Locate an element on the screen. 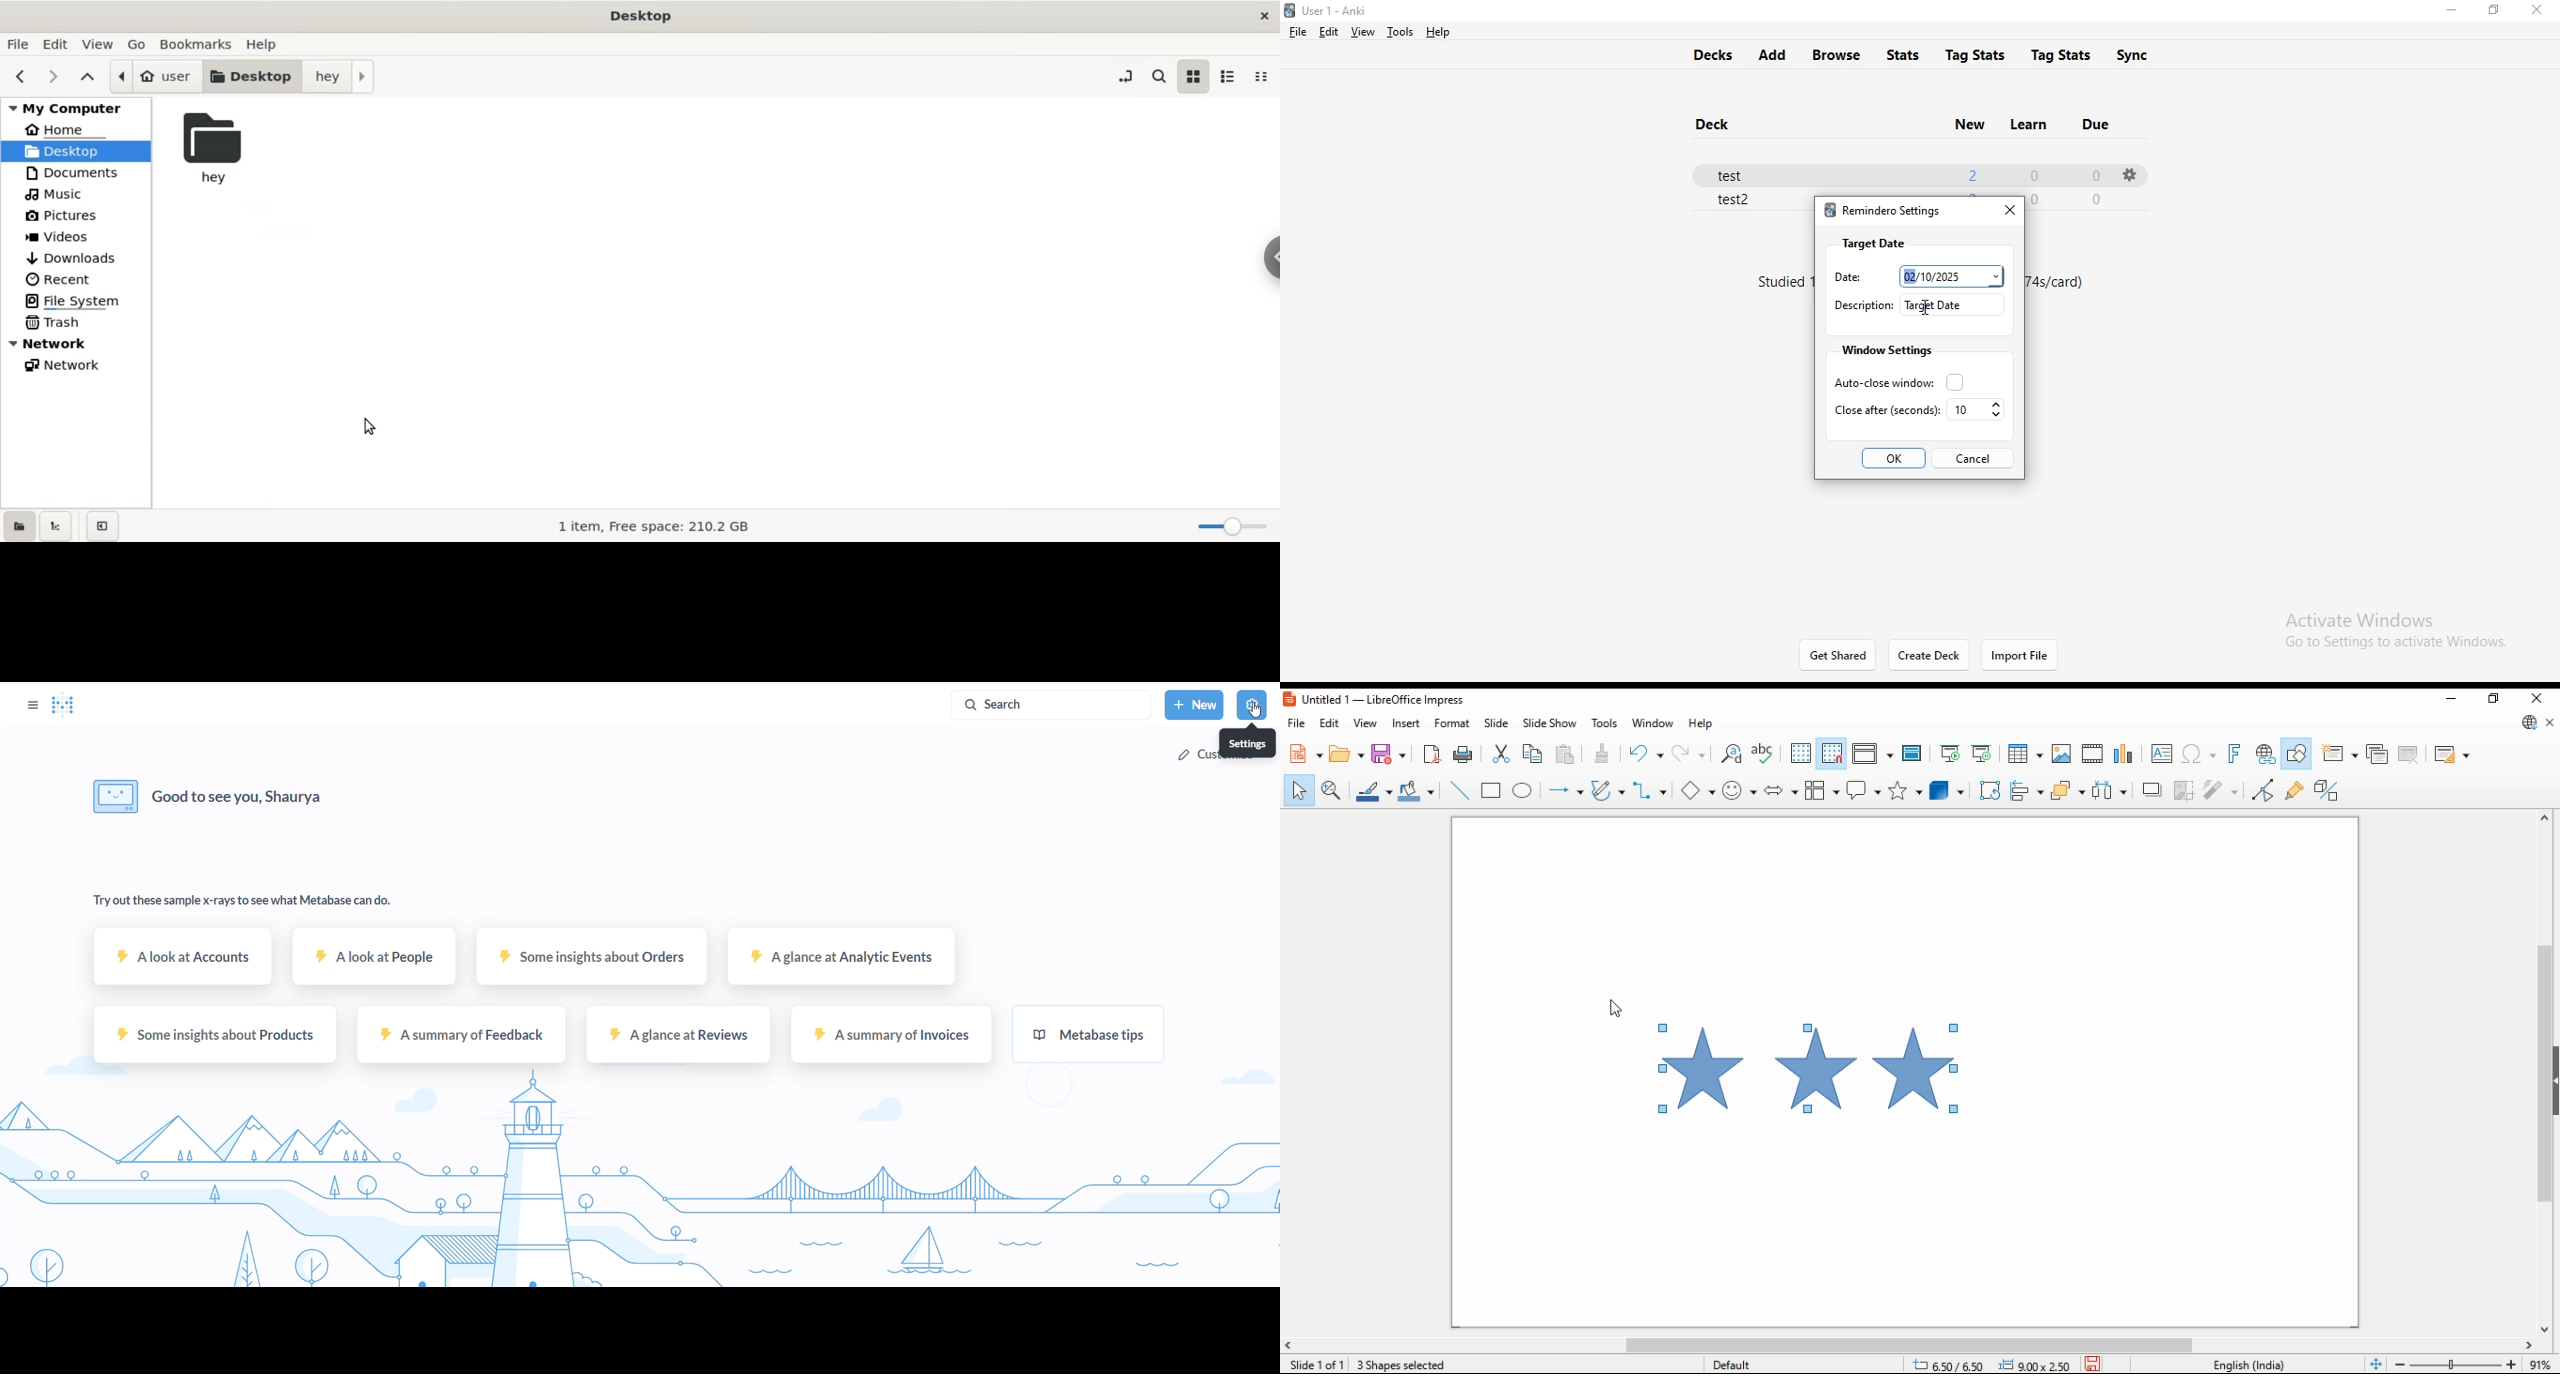  slide layout is located at coordinates (2453, 755).